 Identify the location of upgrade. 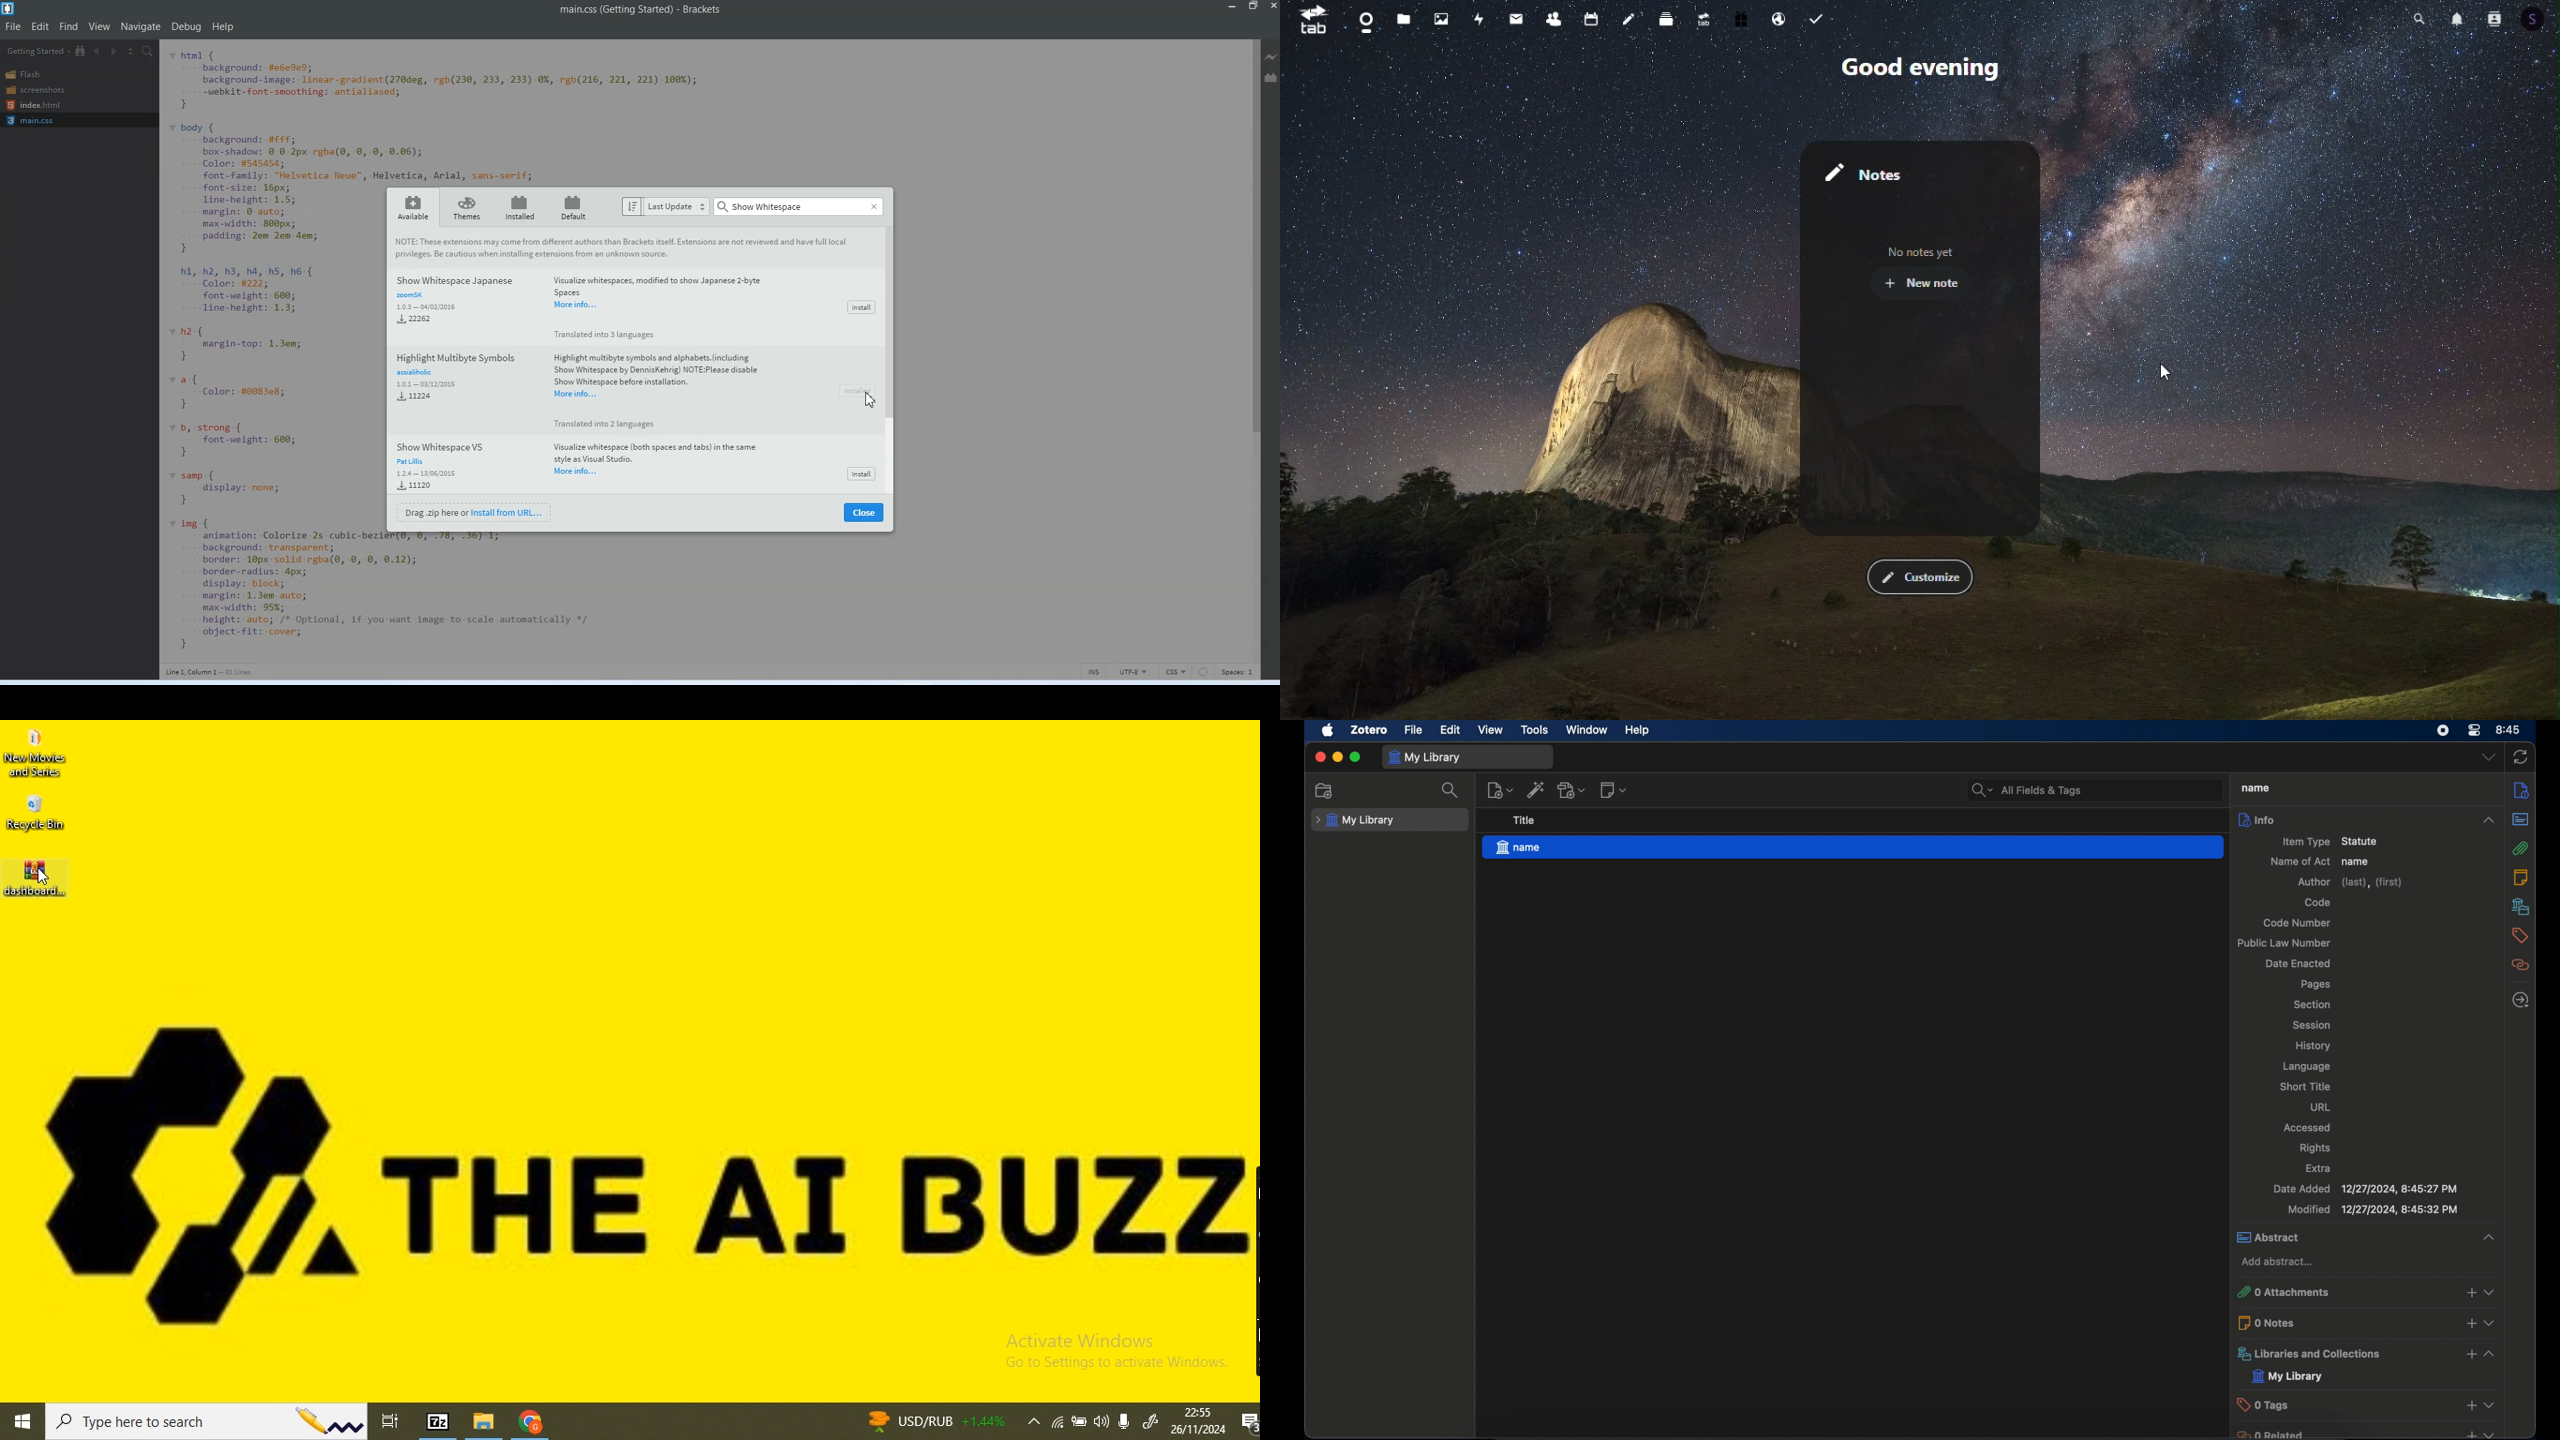
(1704, 21).